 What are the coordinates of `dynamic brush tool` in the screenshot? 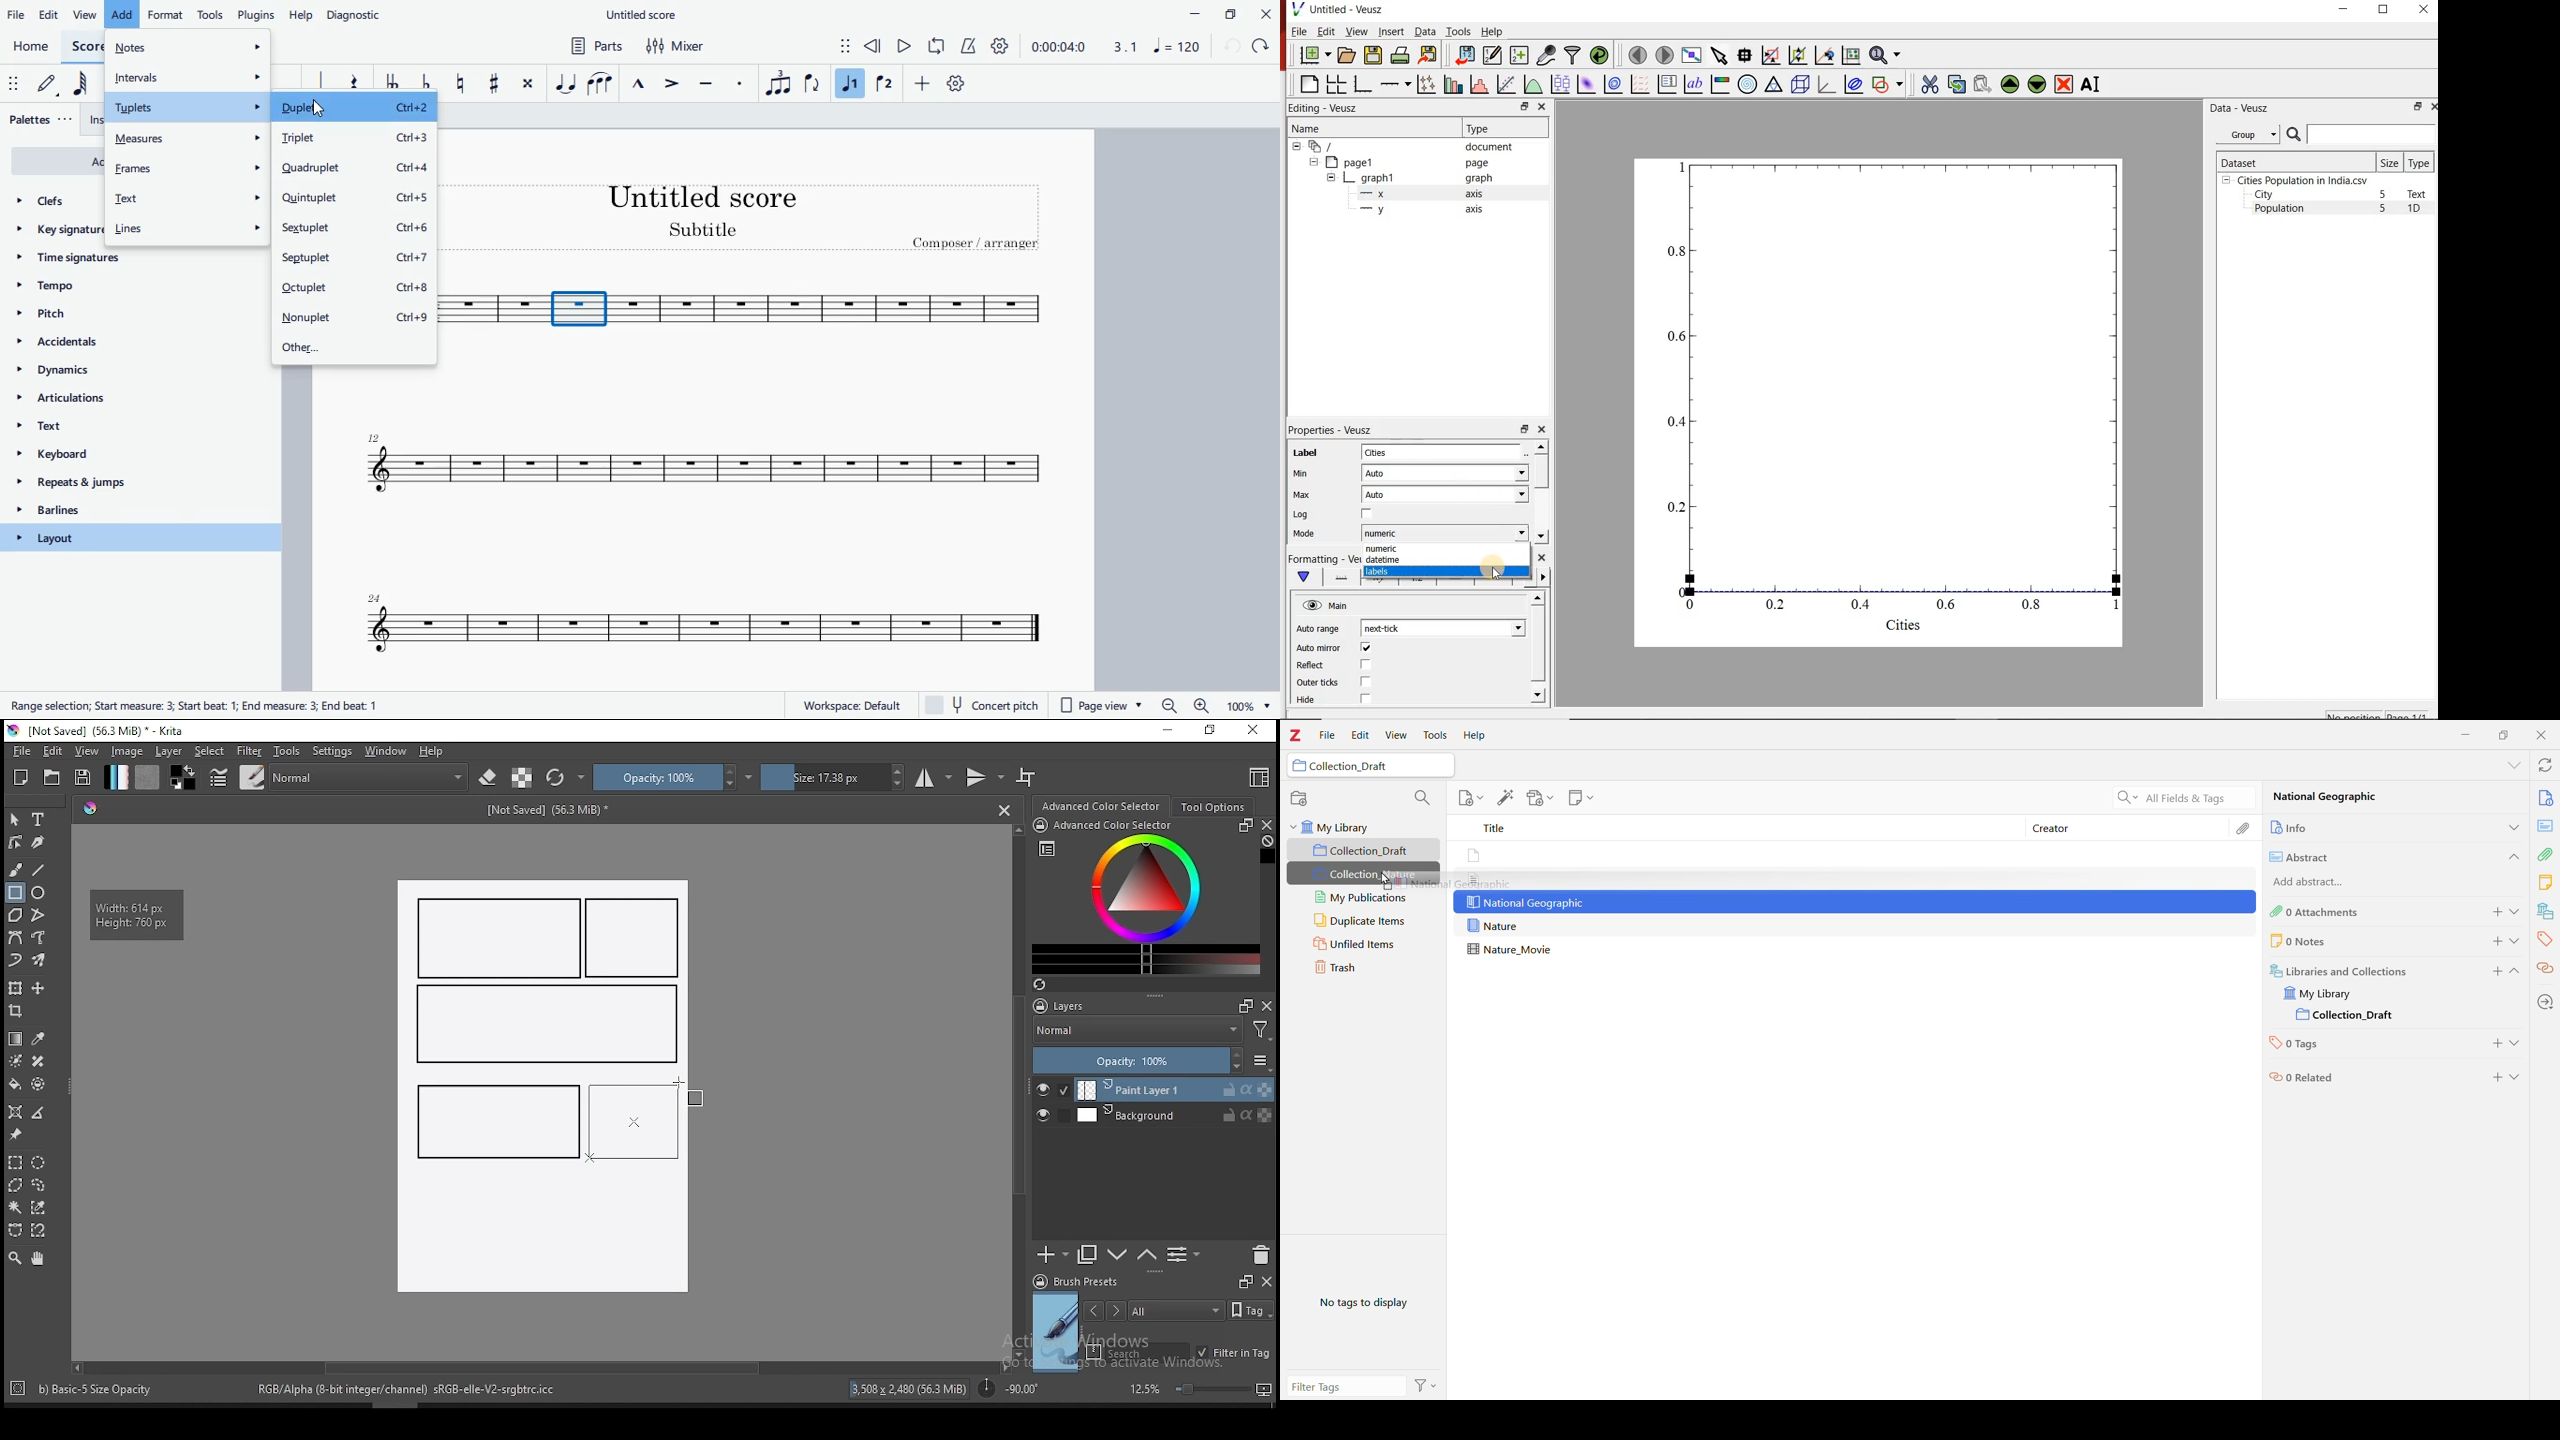 It's located at (15, 961).